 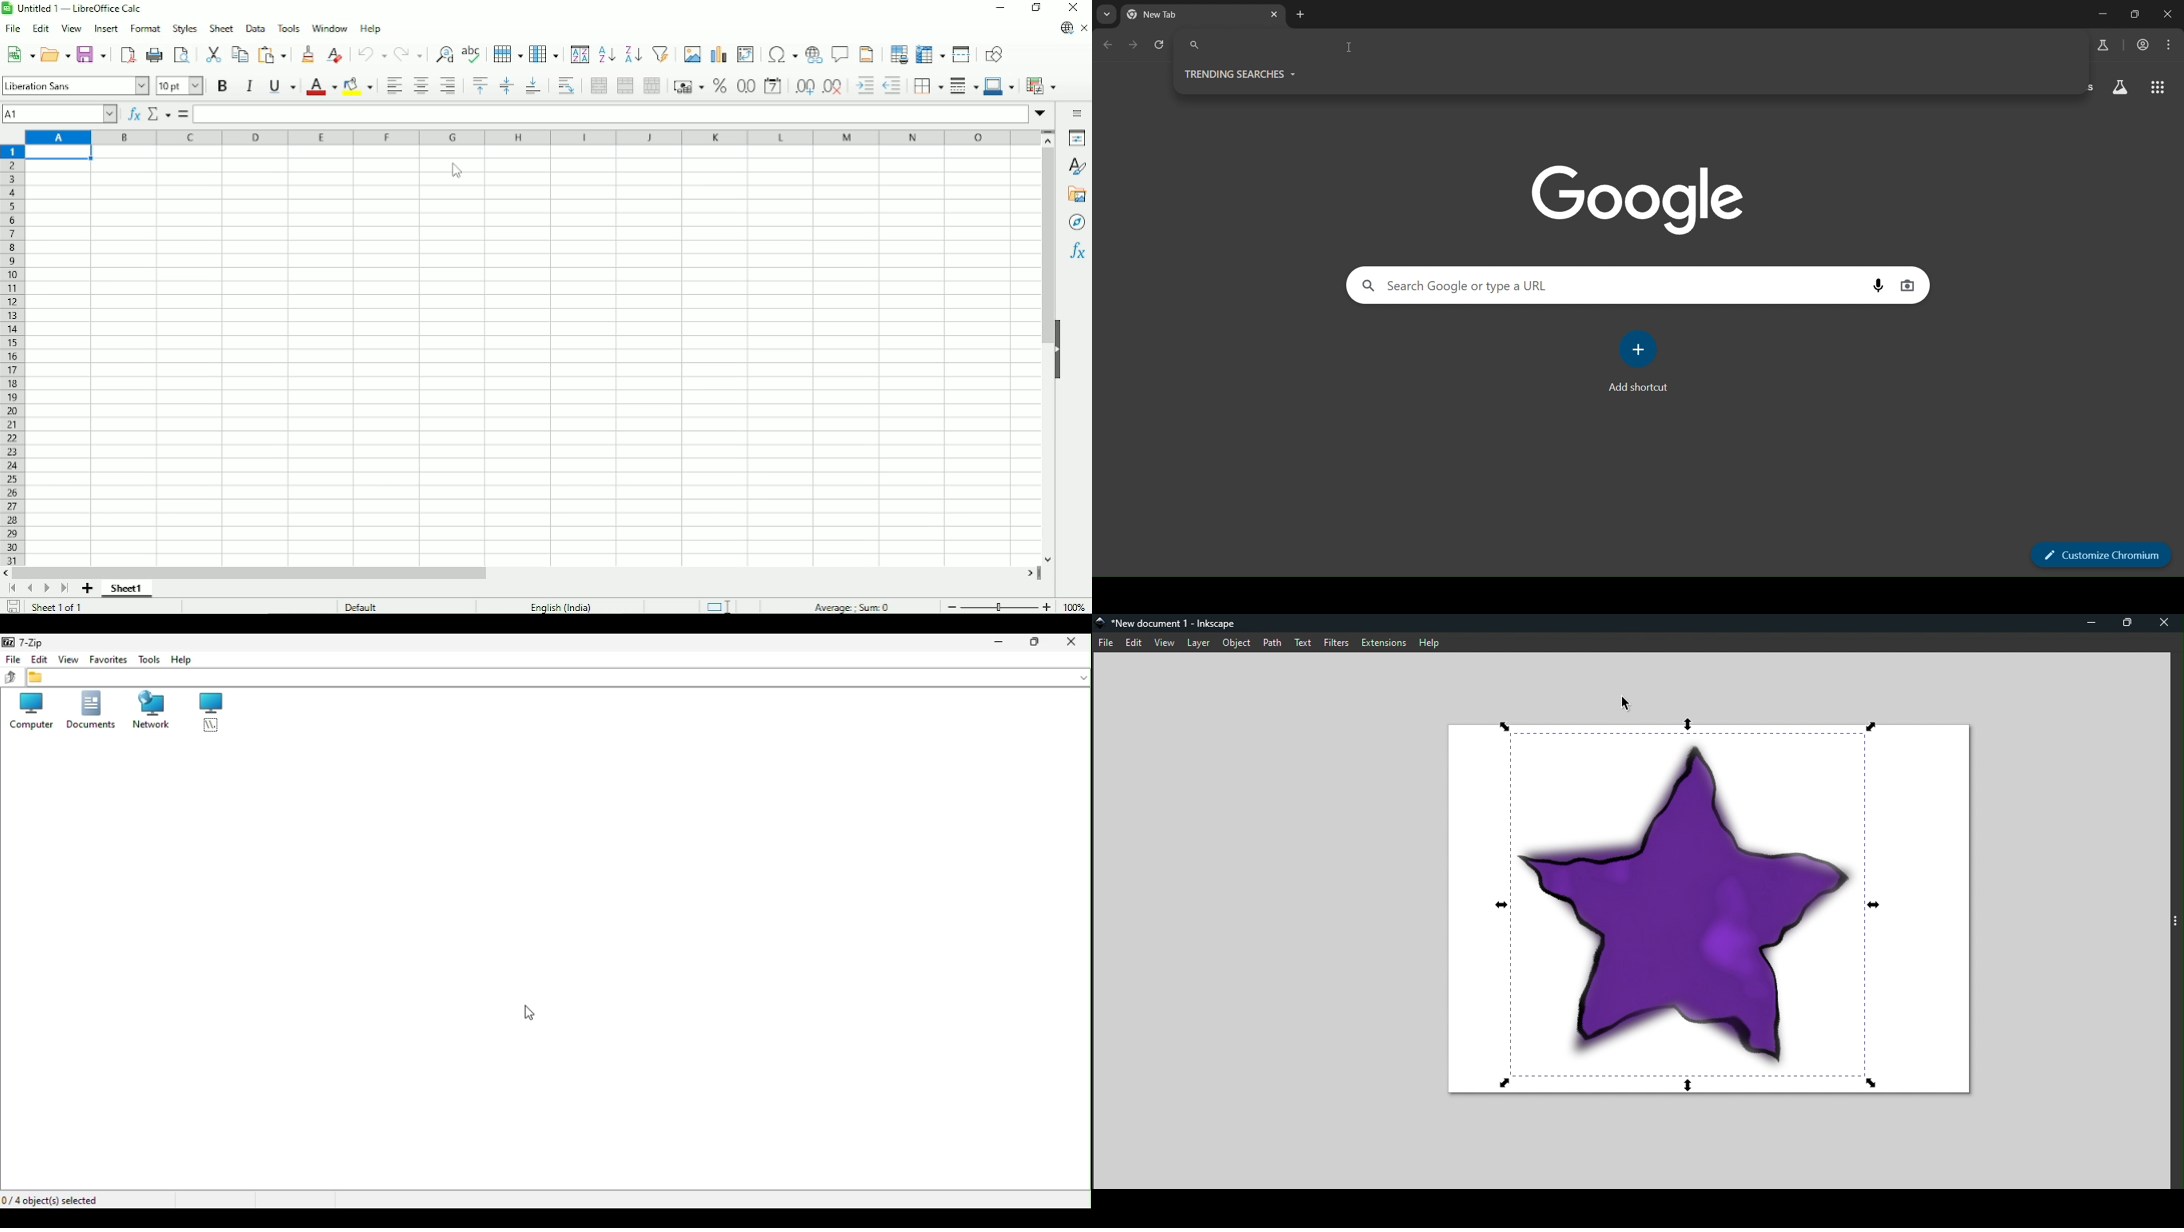 What do you see at coordinates (1303, 644) in the screenshot?
I see `Text` at bounding box center [1303, 644].